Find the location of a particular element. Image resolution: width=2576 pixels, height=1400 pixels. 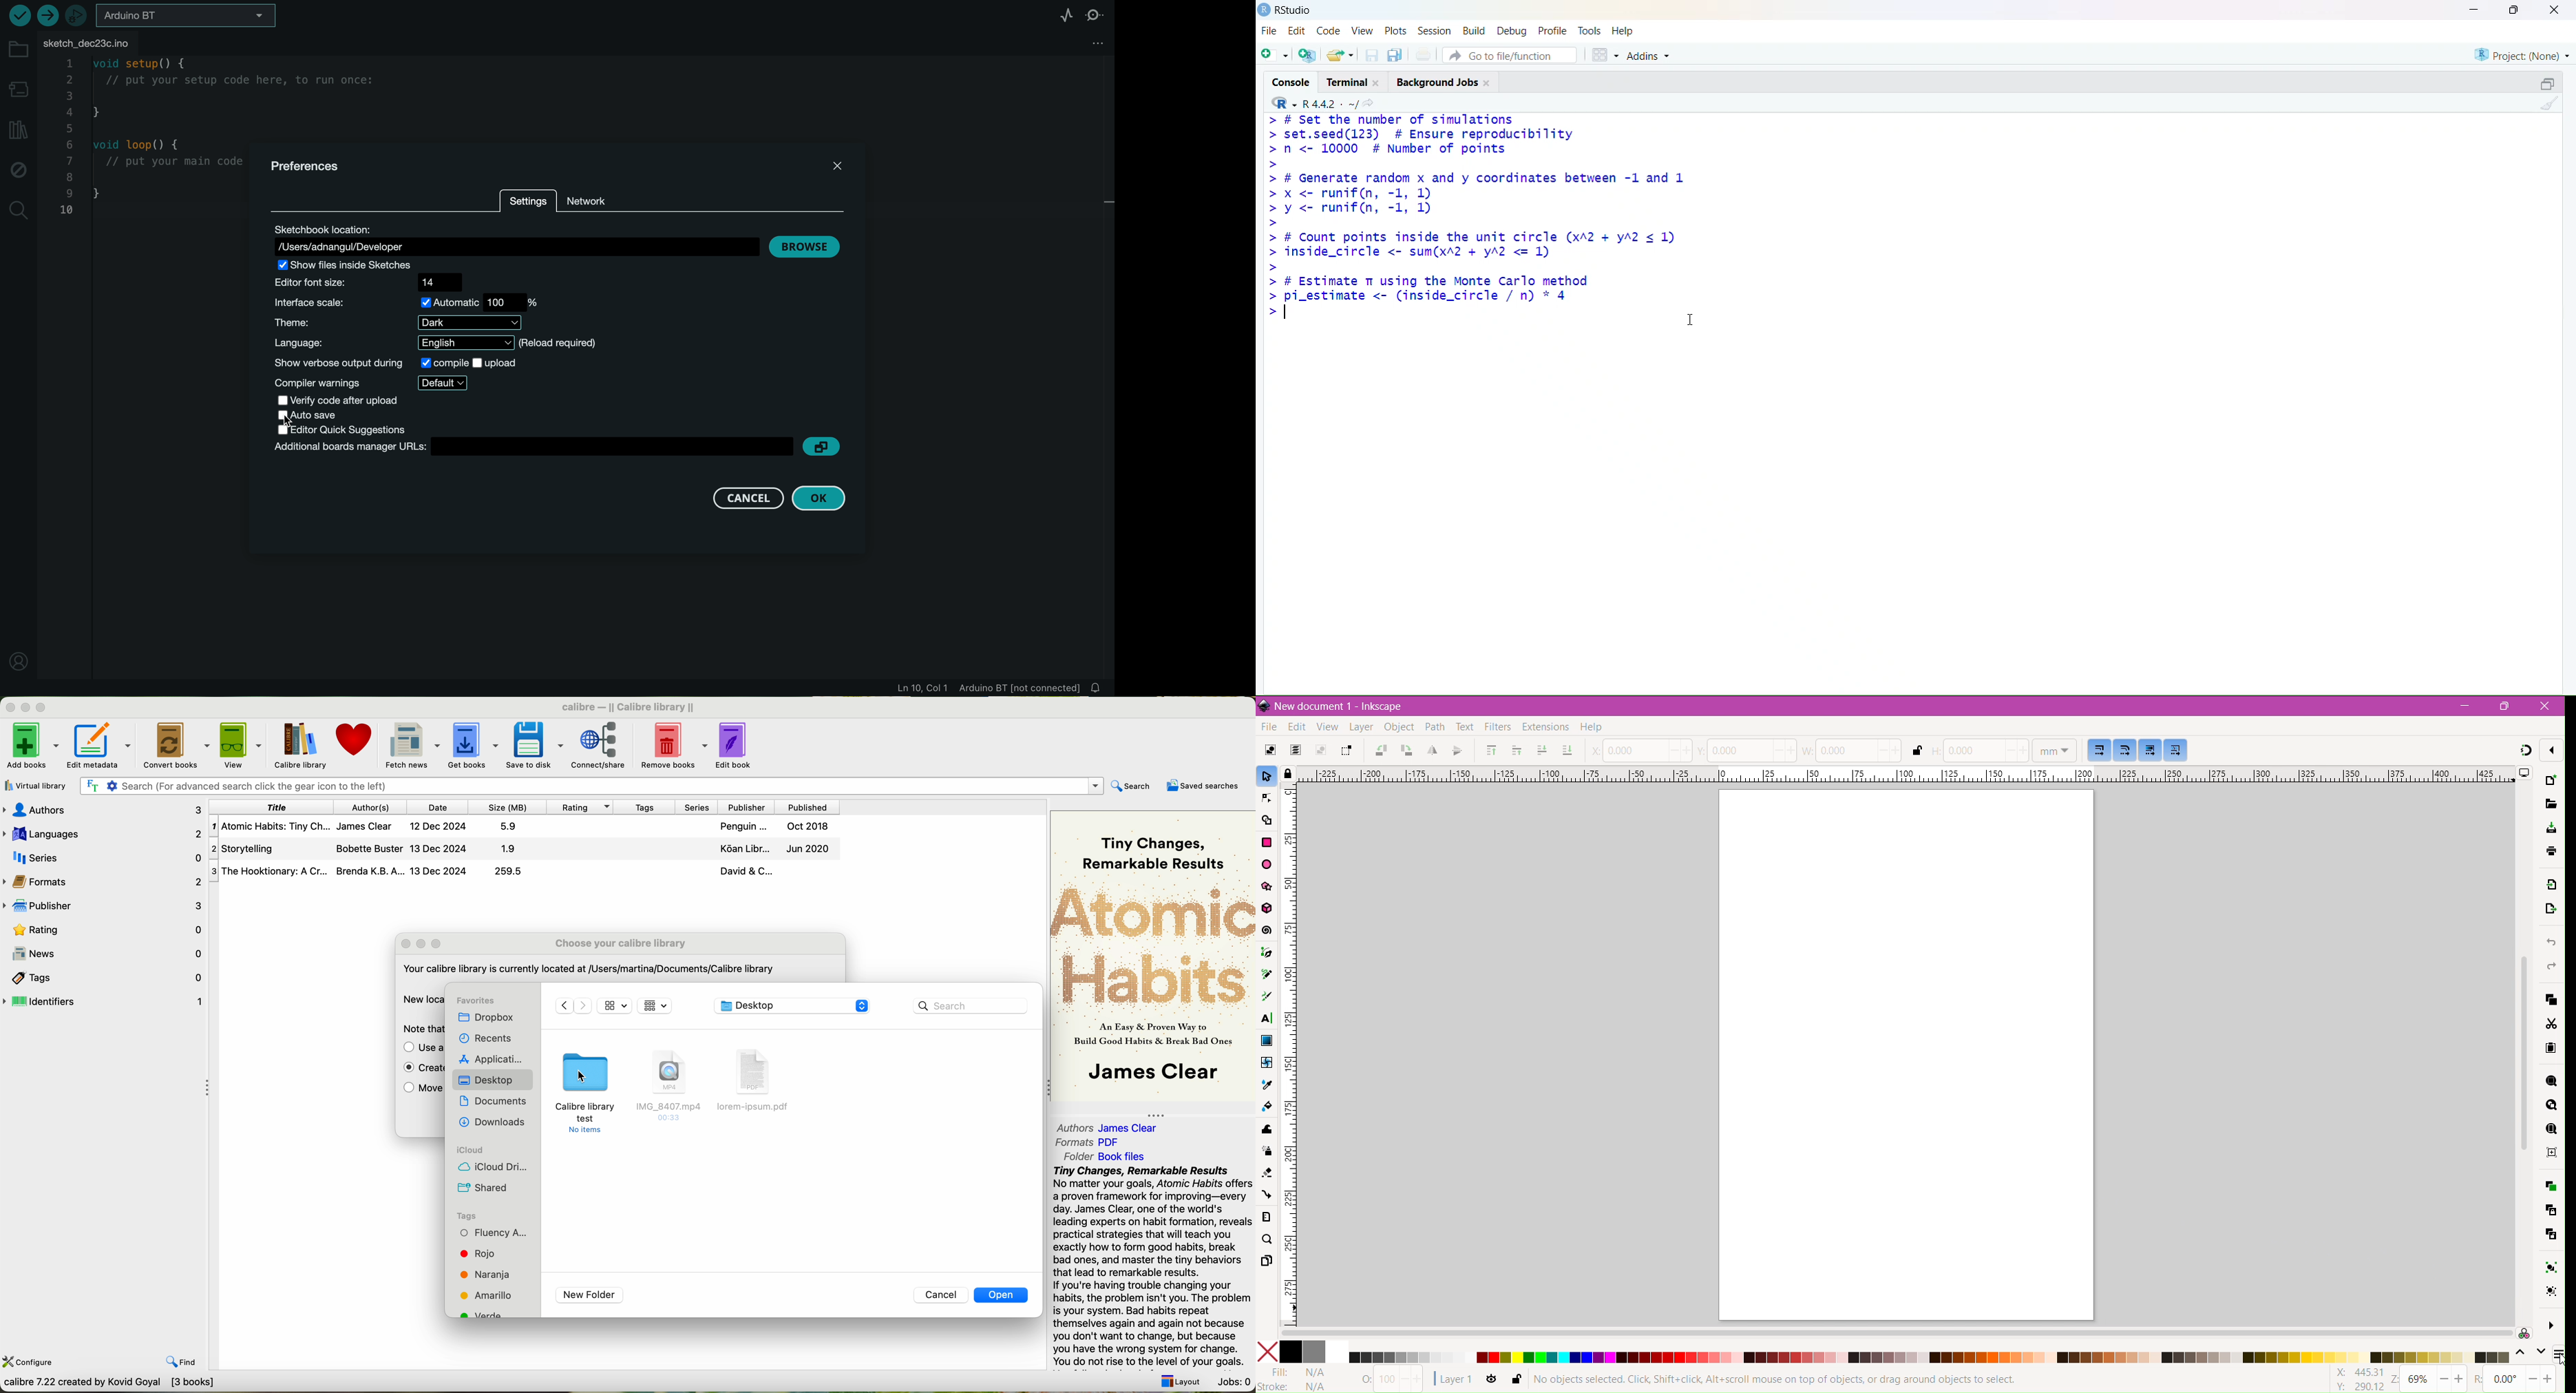

new location is located at coordinates (420, 999).